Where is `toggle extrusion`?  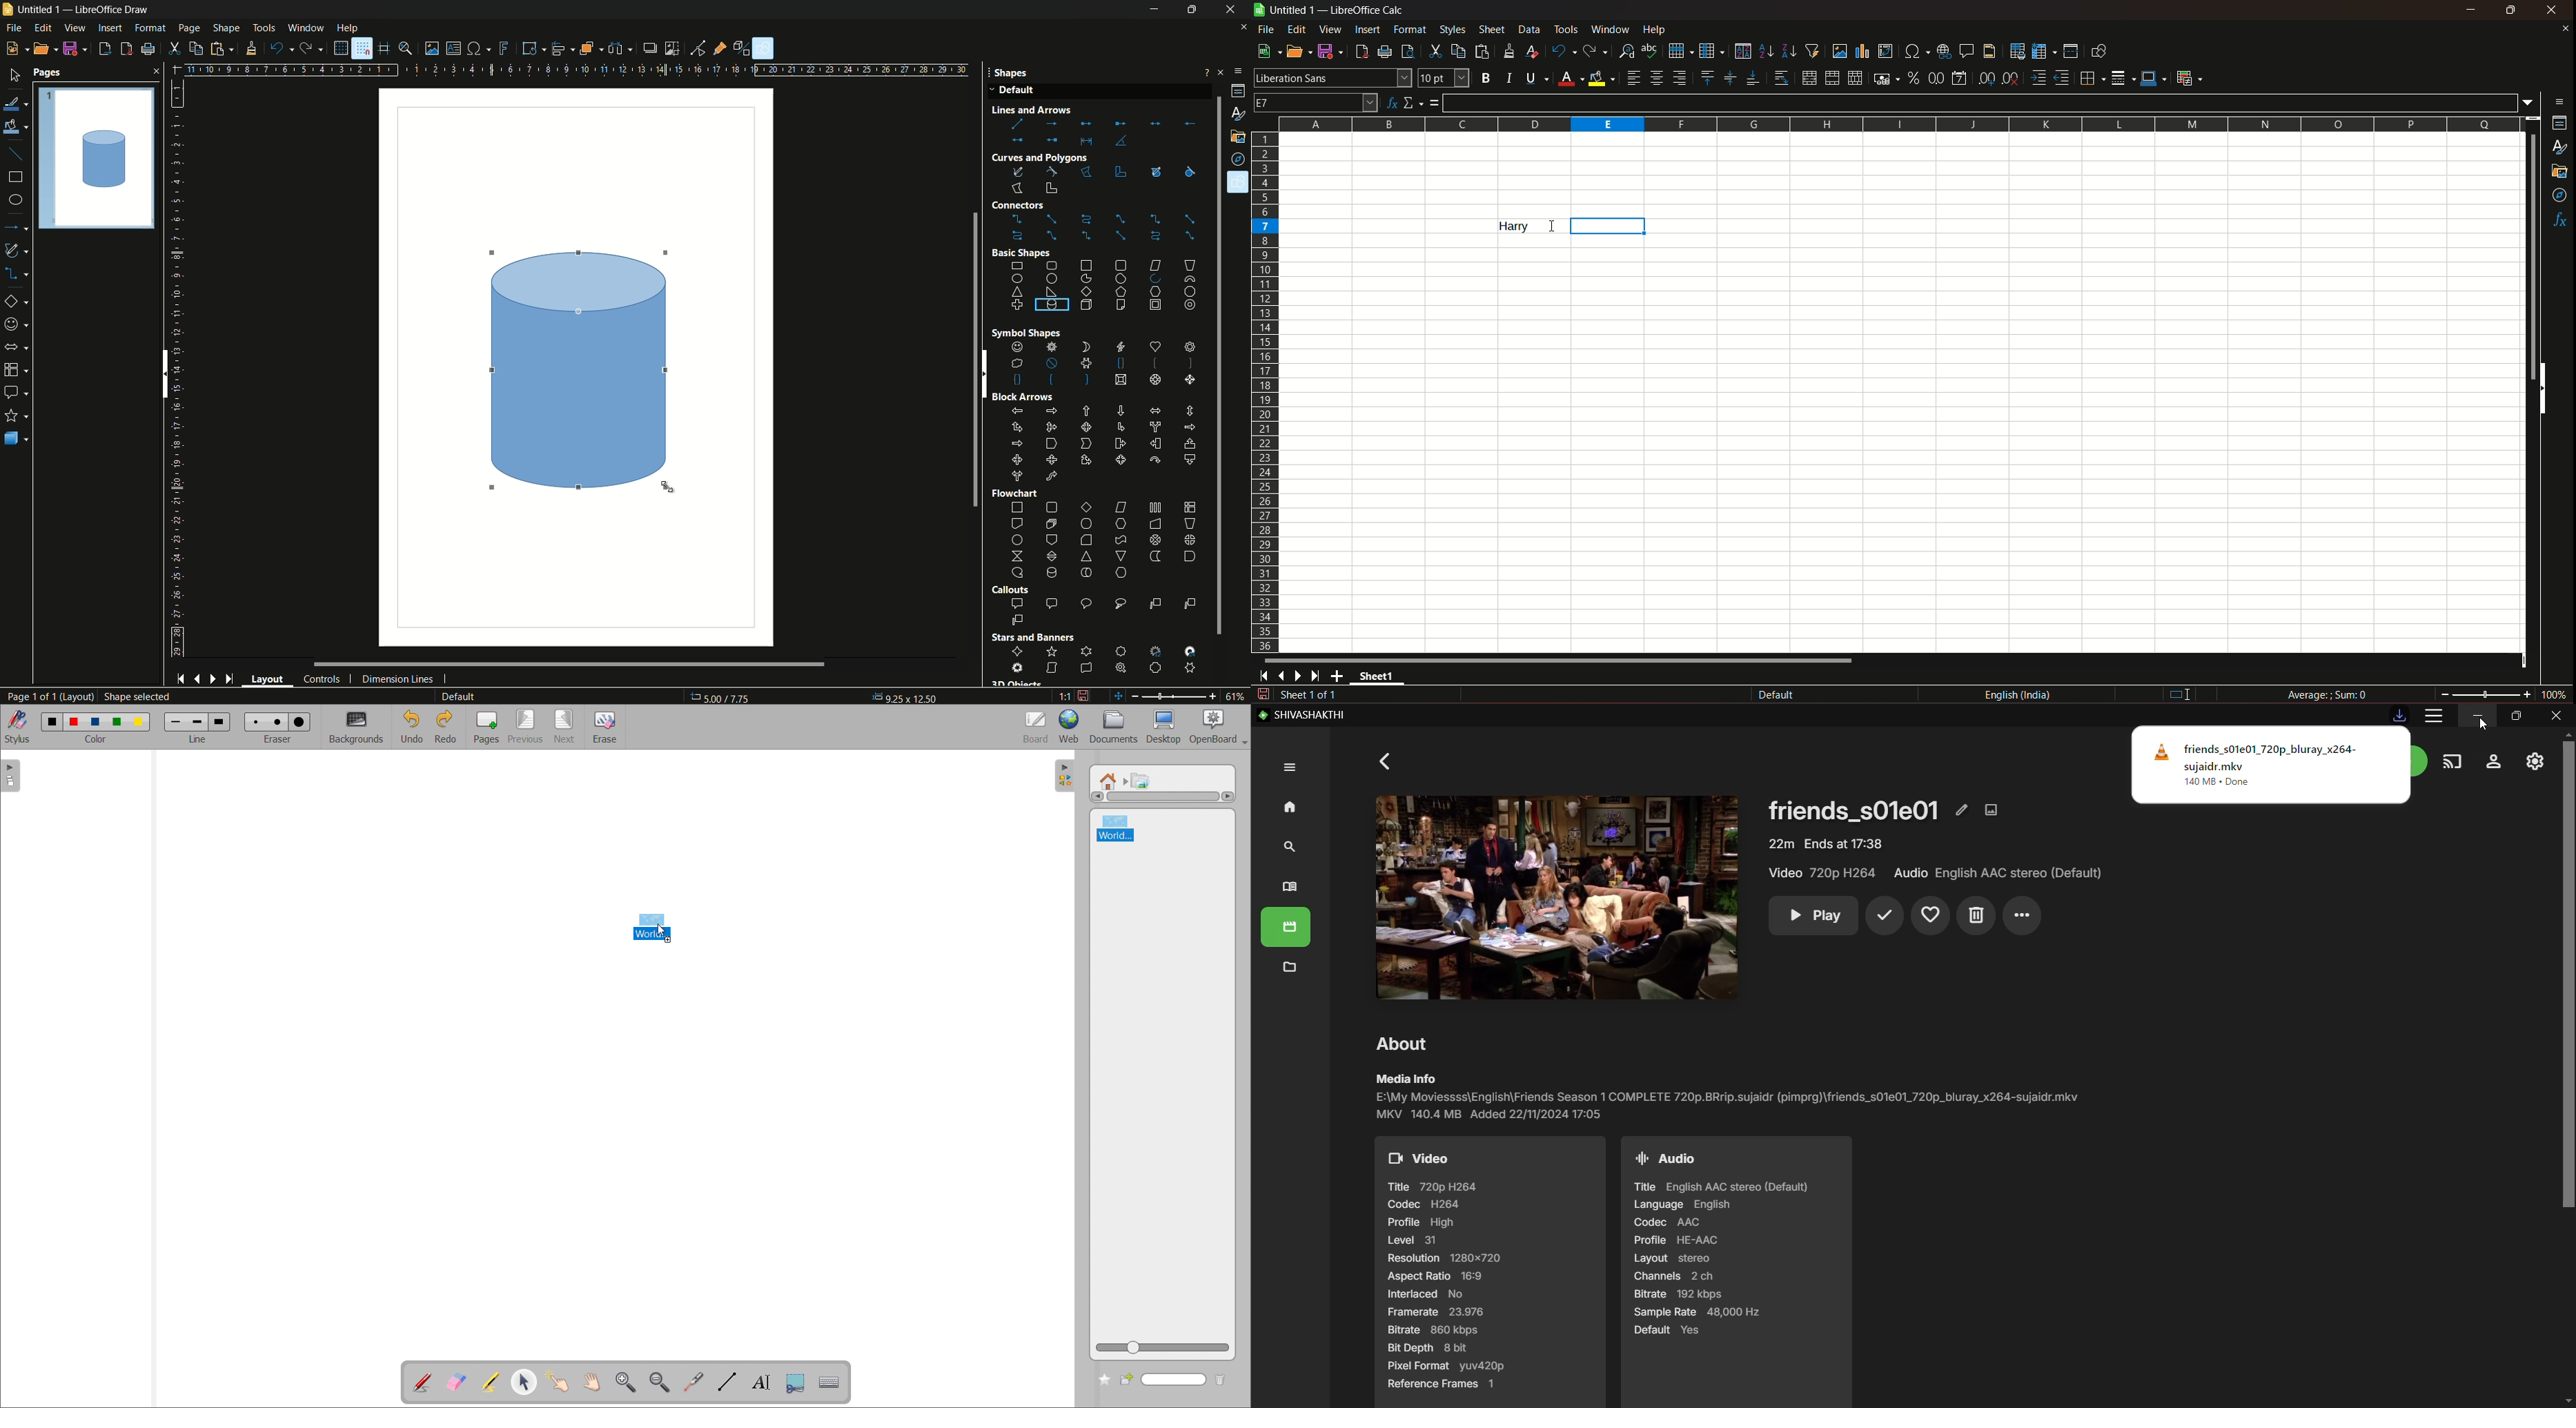 toggle extrusion is located at coordinates (743, 49).